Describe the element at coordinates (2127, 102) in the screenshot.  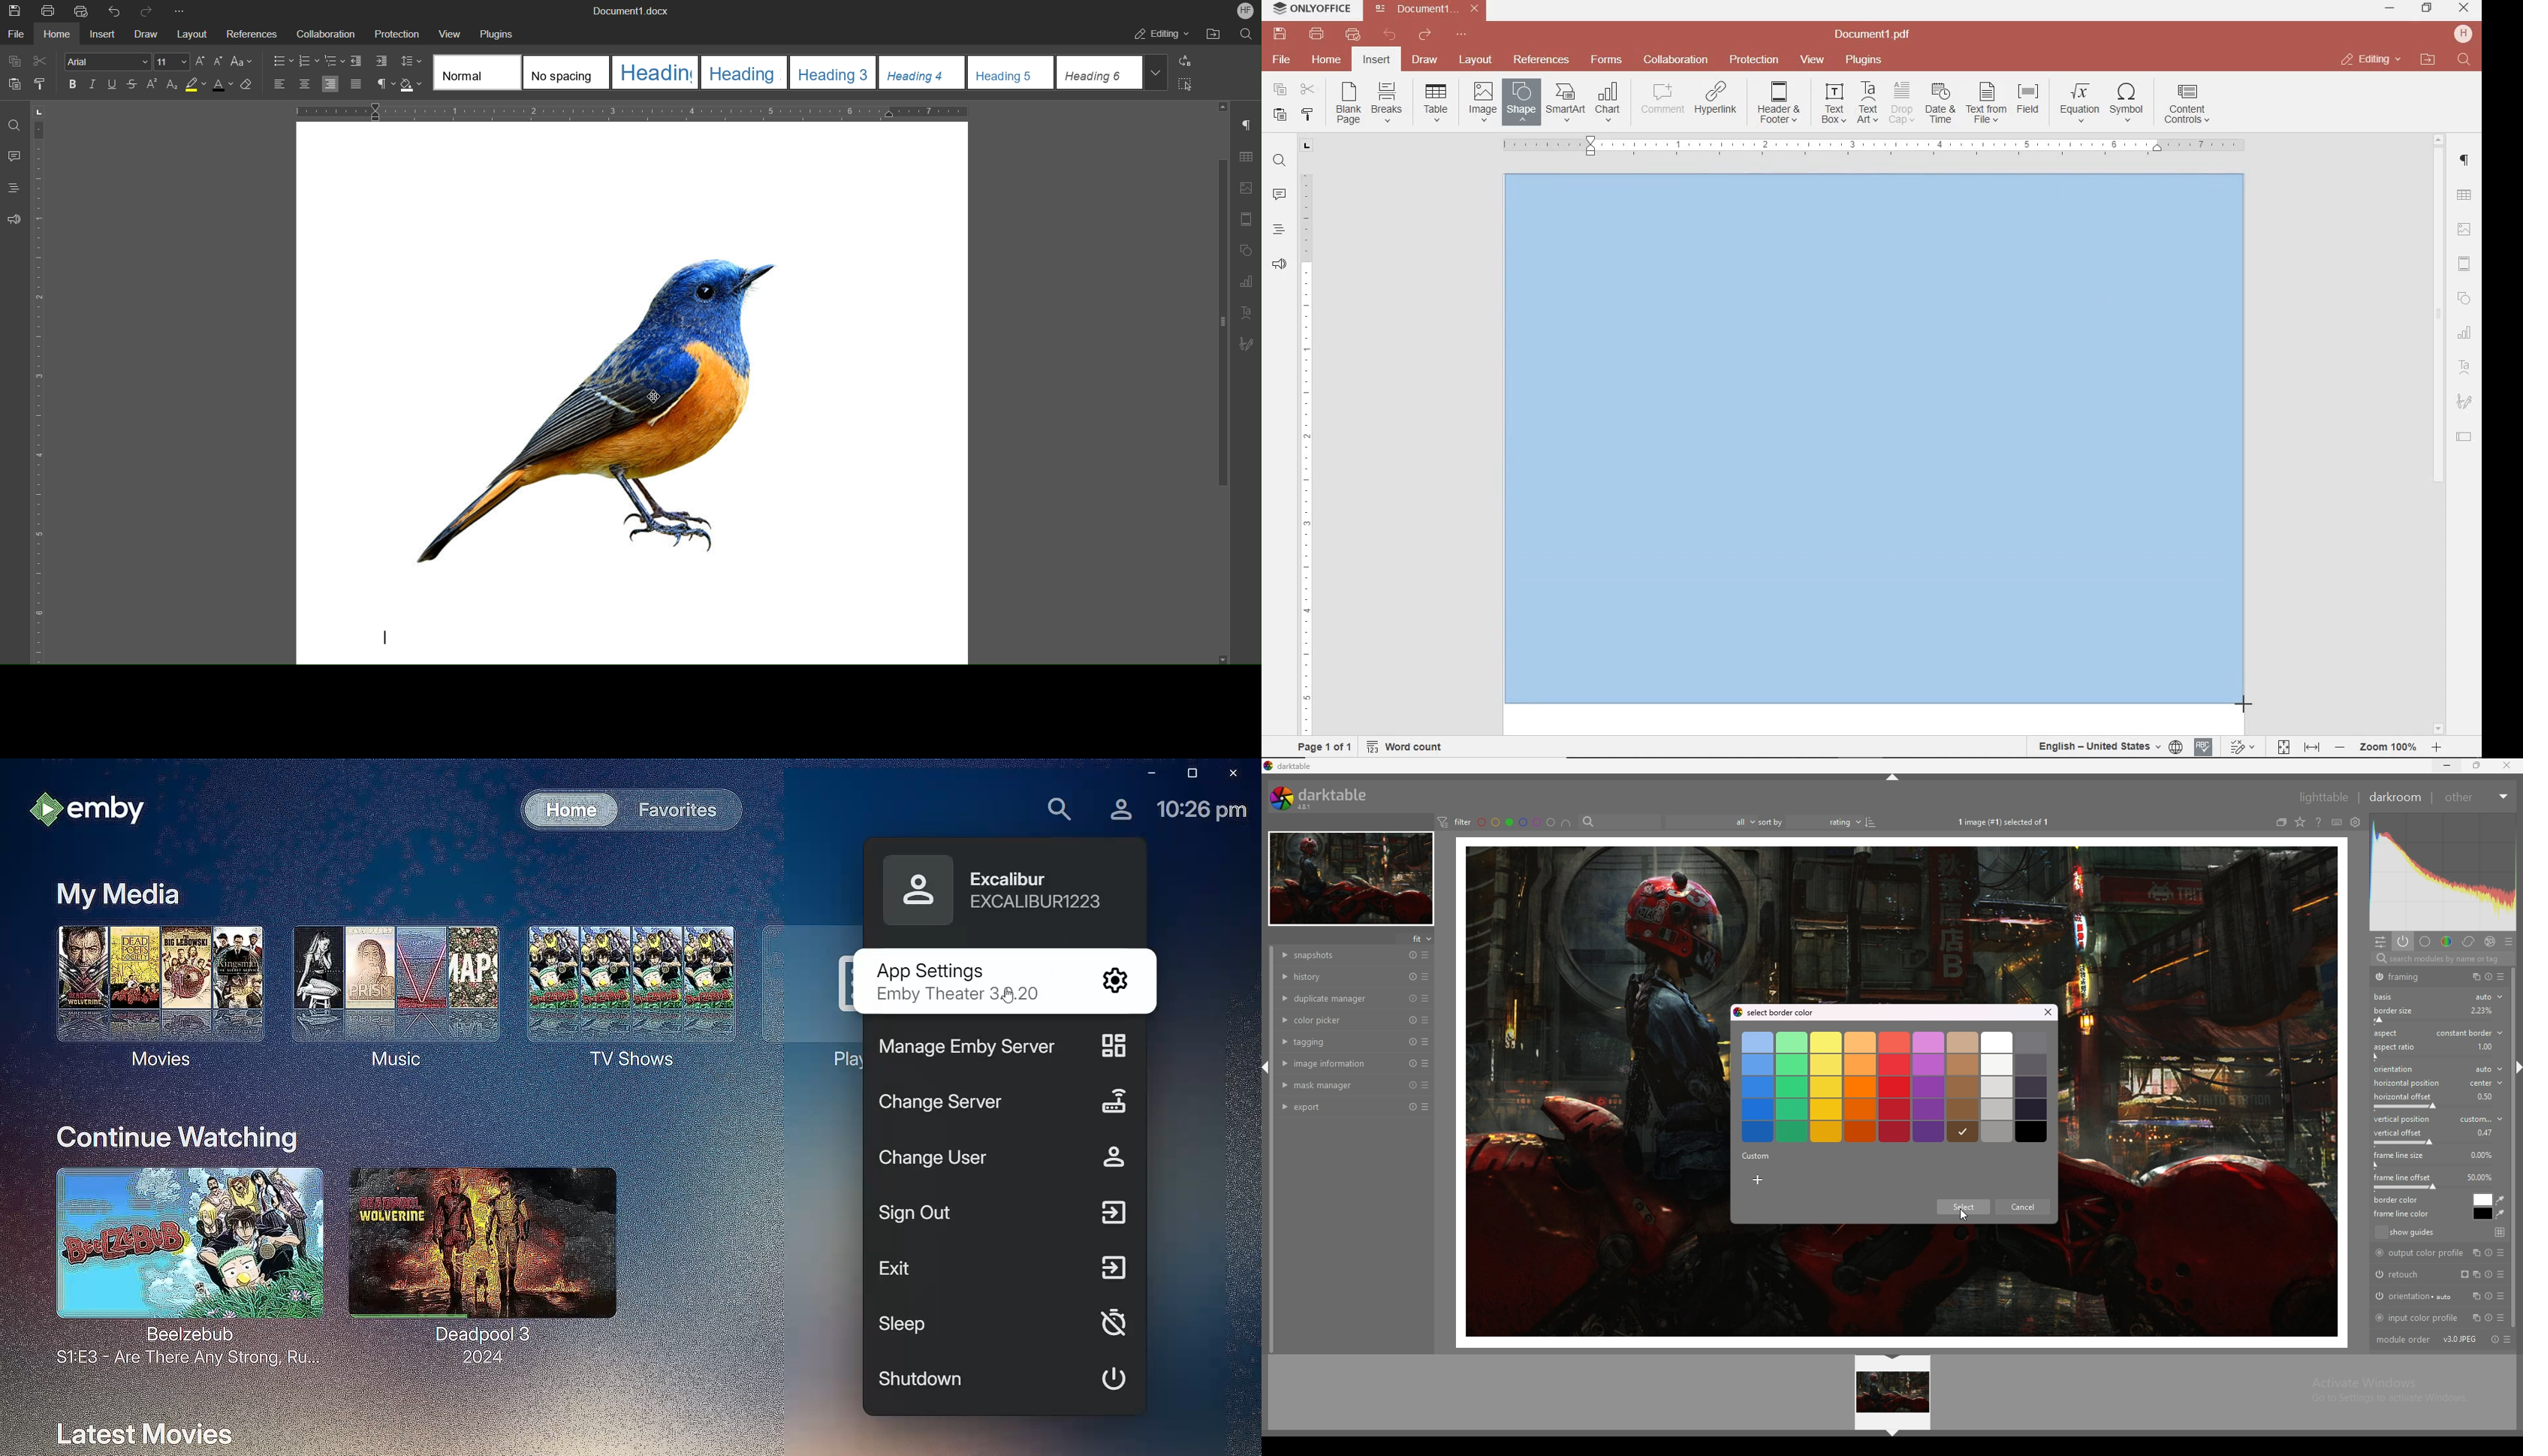
I see `INSERT SYMBOL` at that location.